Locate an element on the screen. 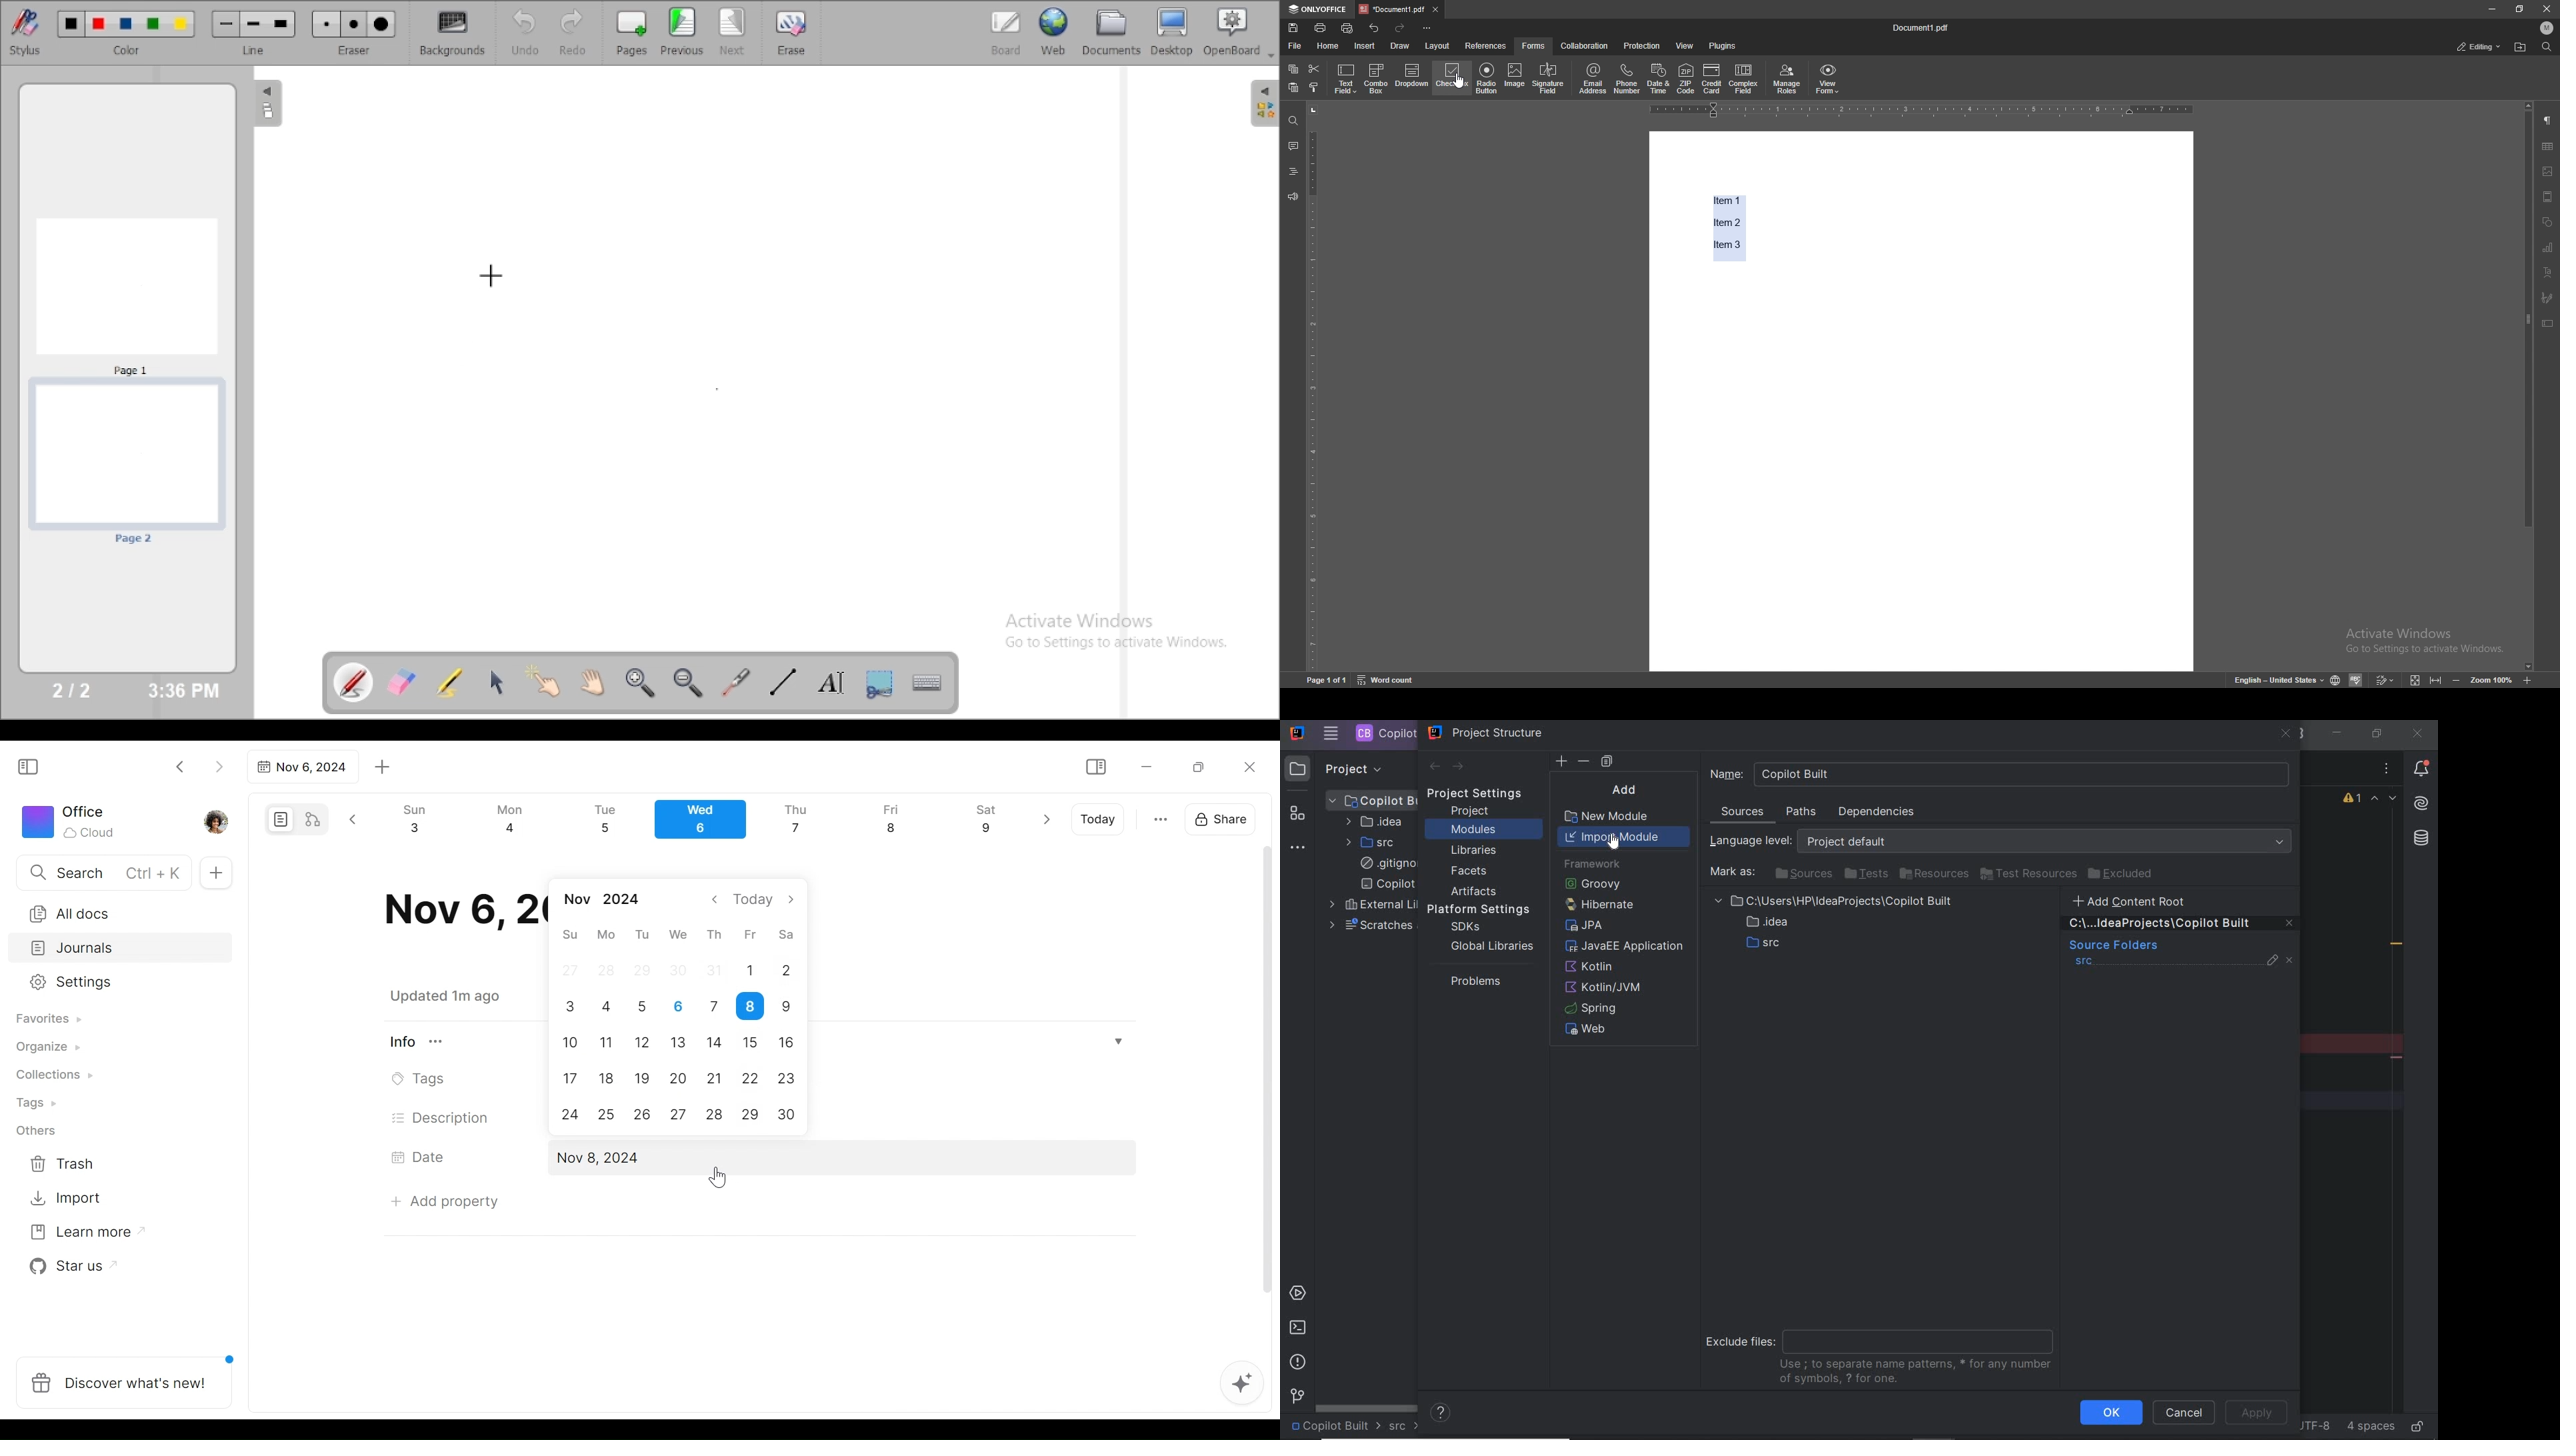 This screenshot has width=2576, height=1456. copy is located at coordinates (1607, 762).